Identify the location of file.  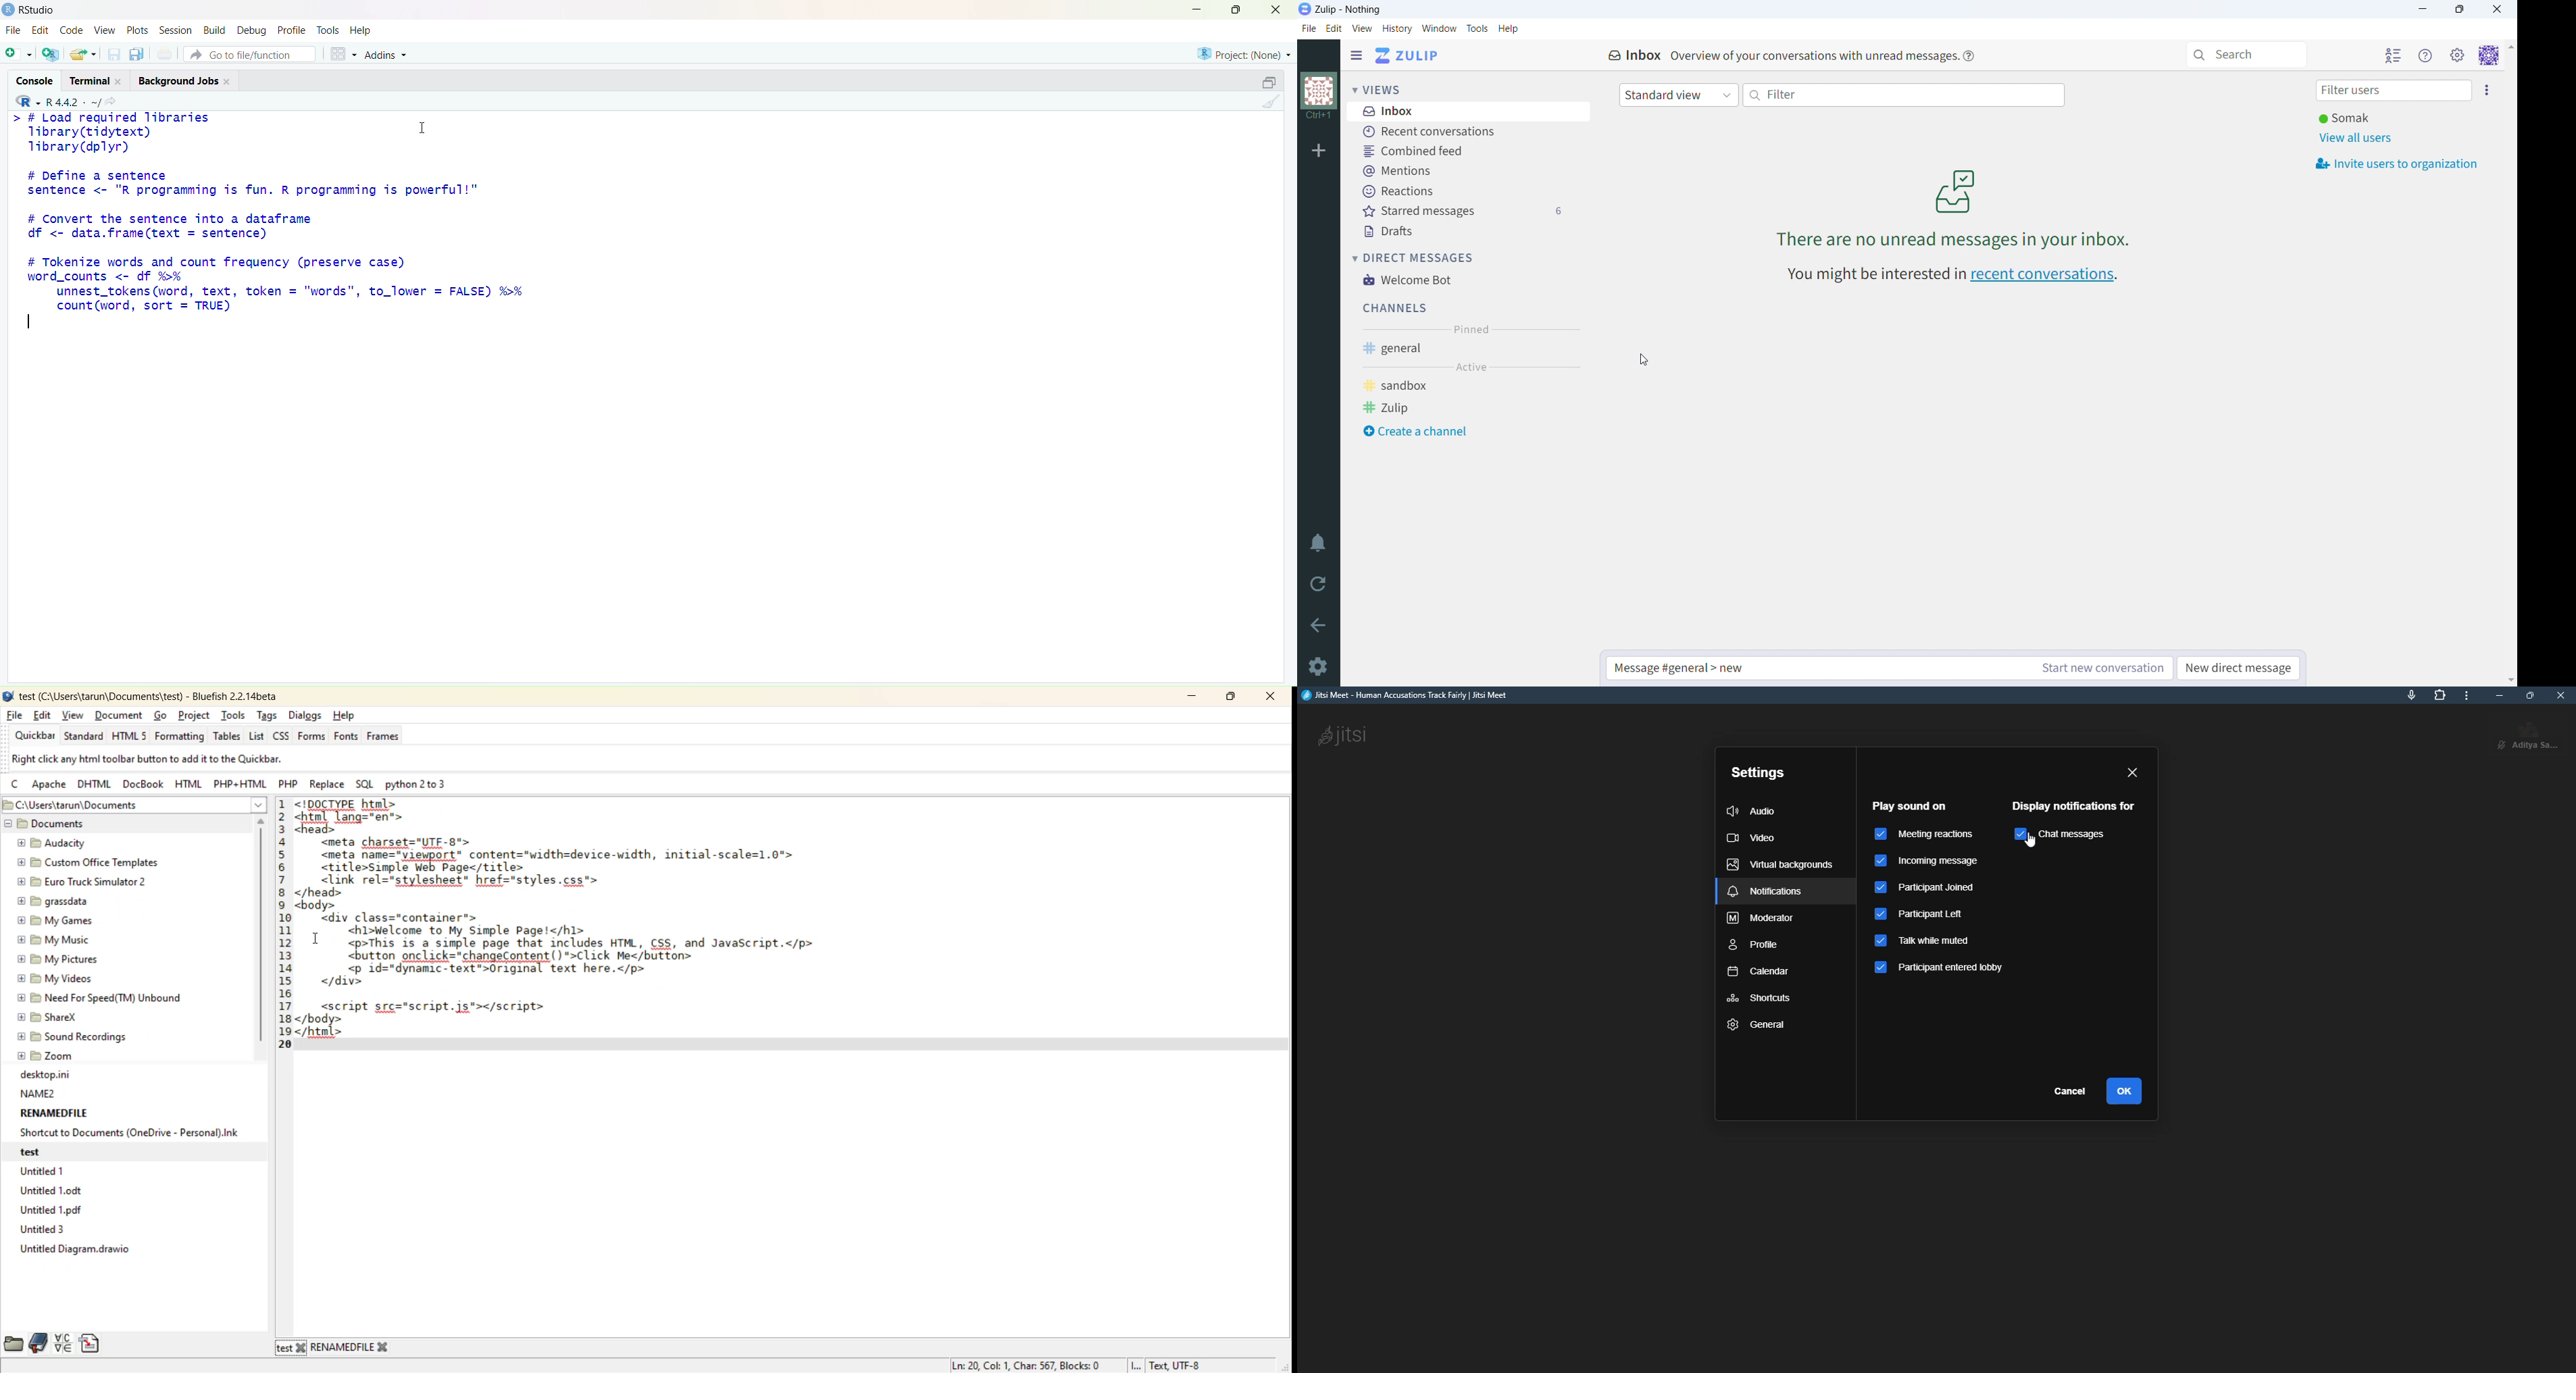
(15, 30).